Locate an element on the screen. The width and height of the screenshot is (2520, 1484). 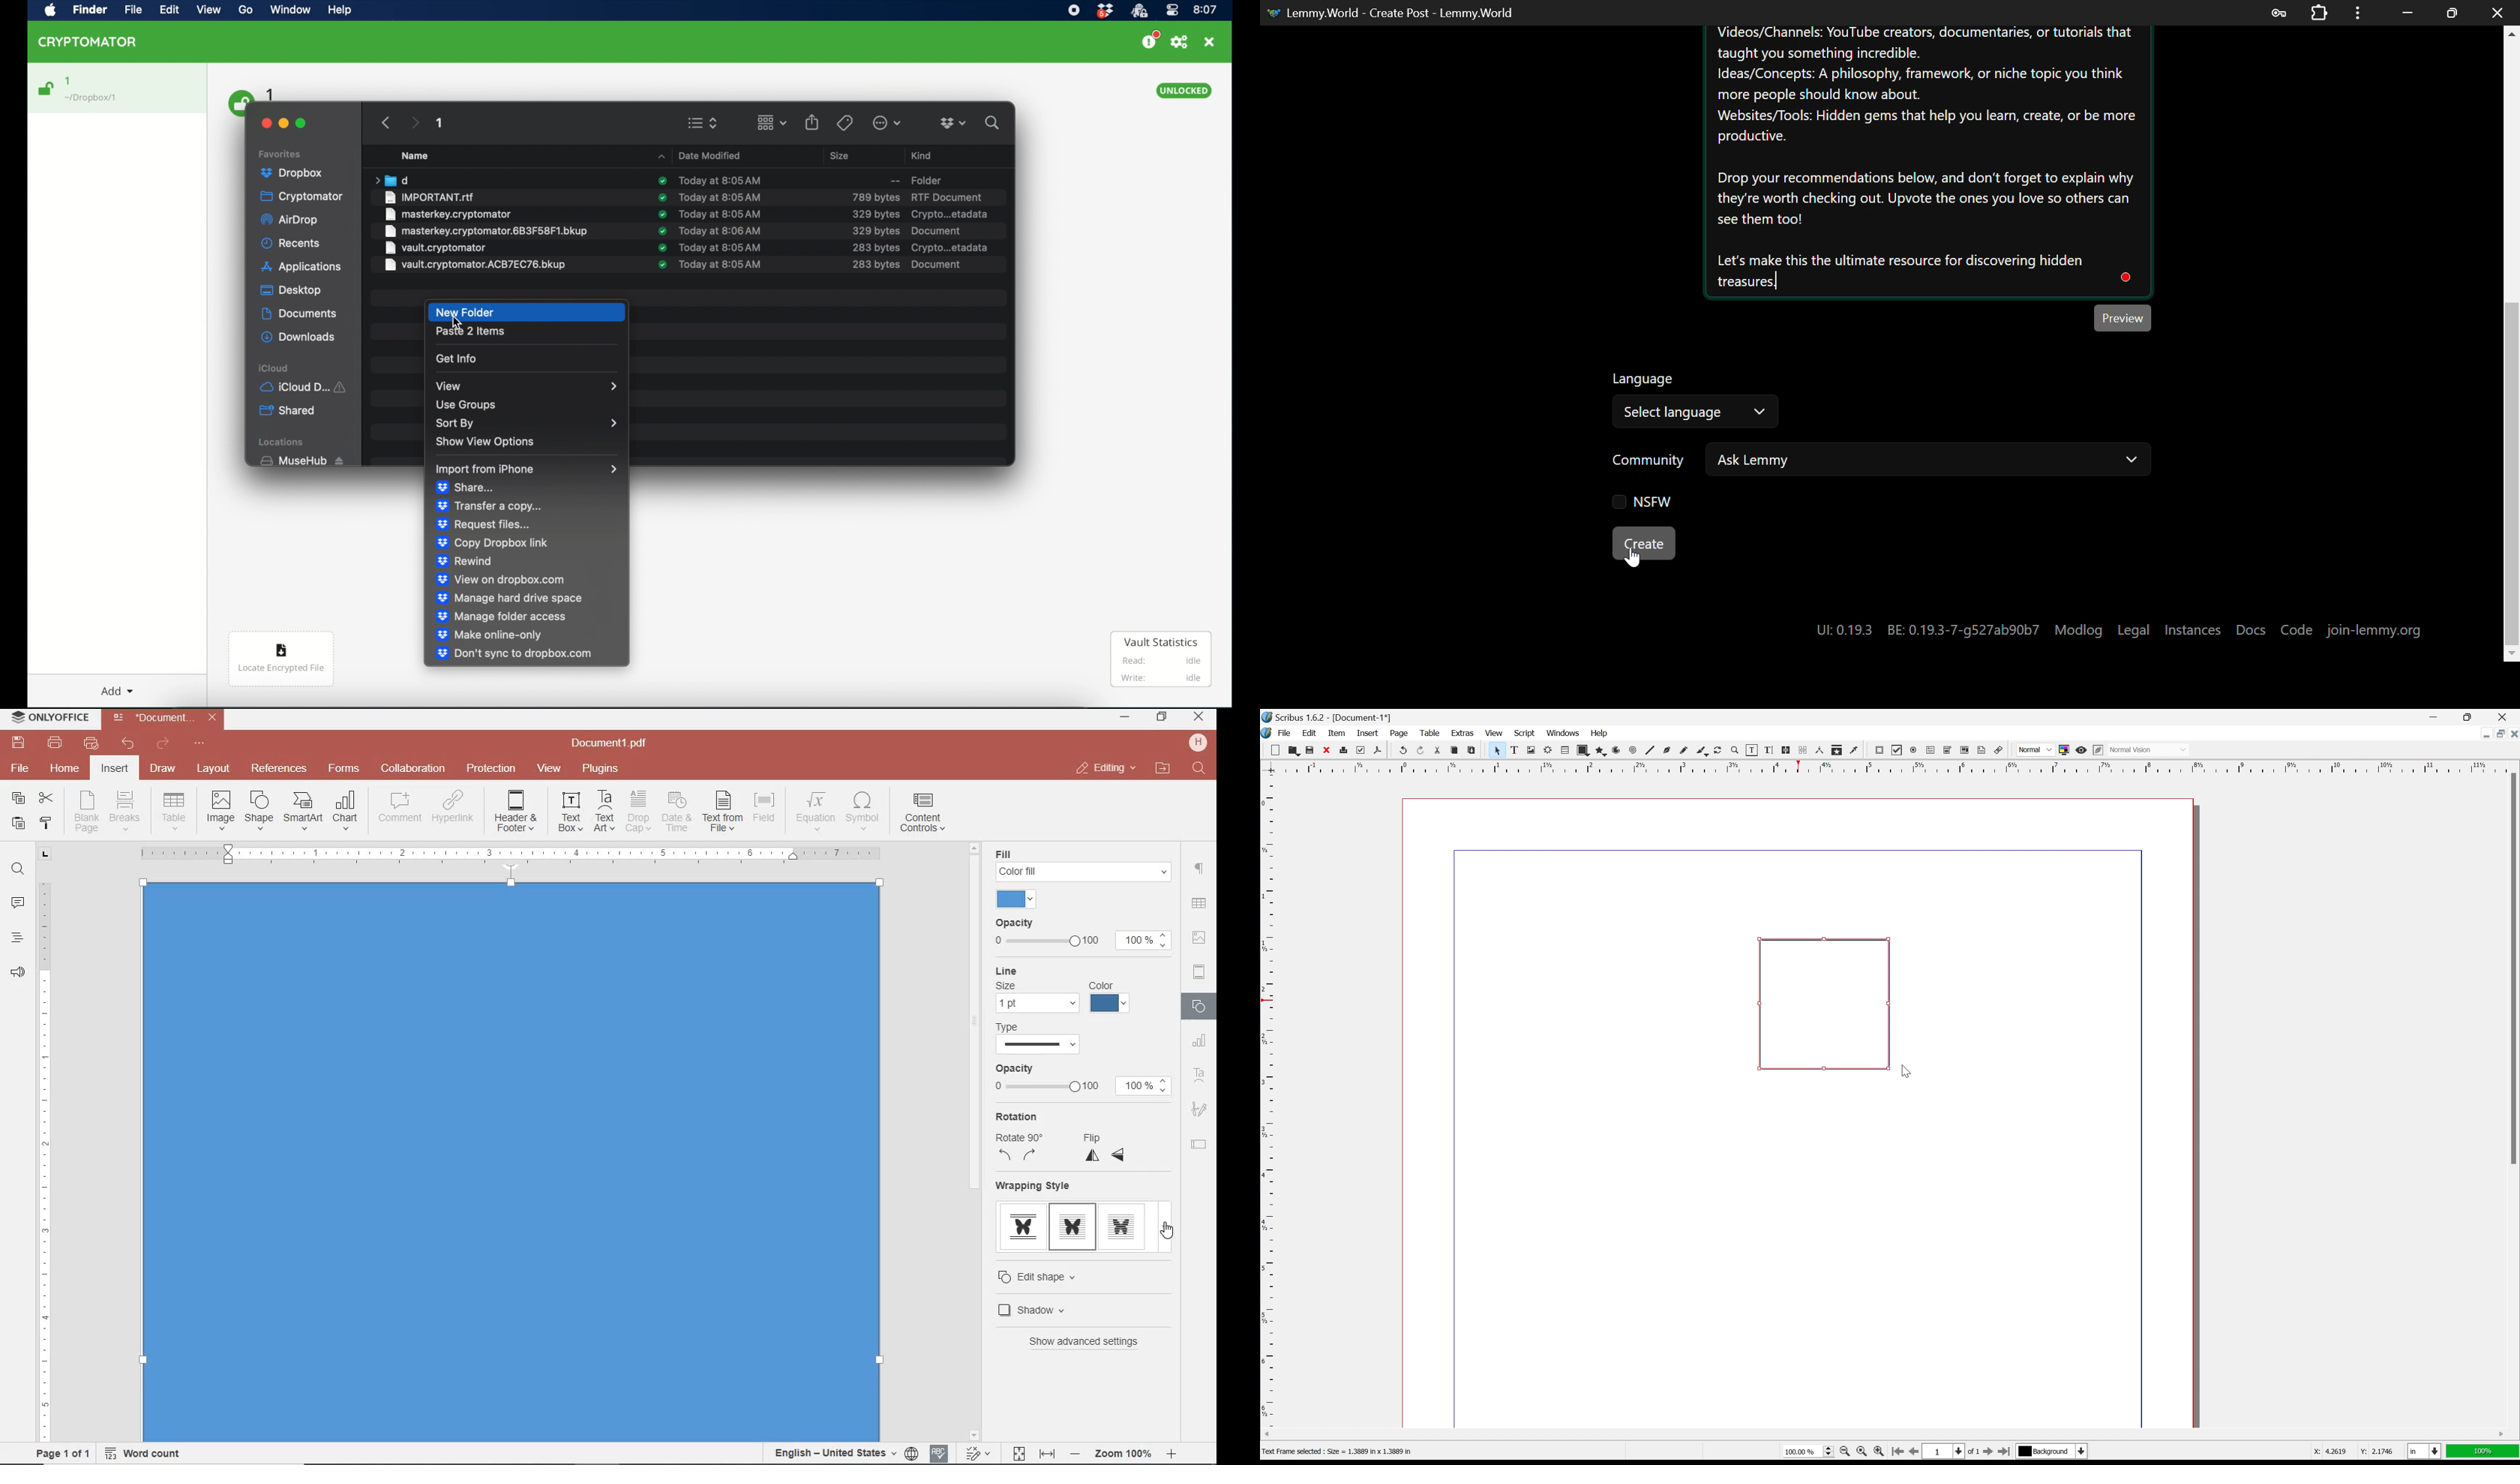
File is located at coordinates (1285, 733).